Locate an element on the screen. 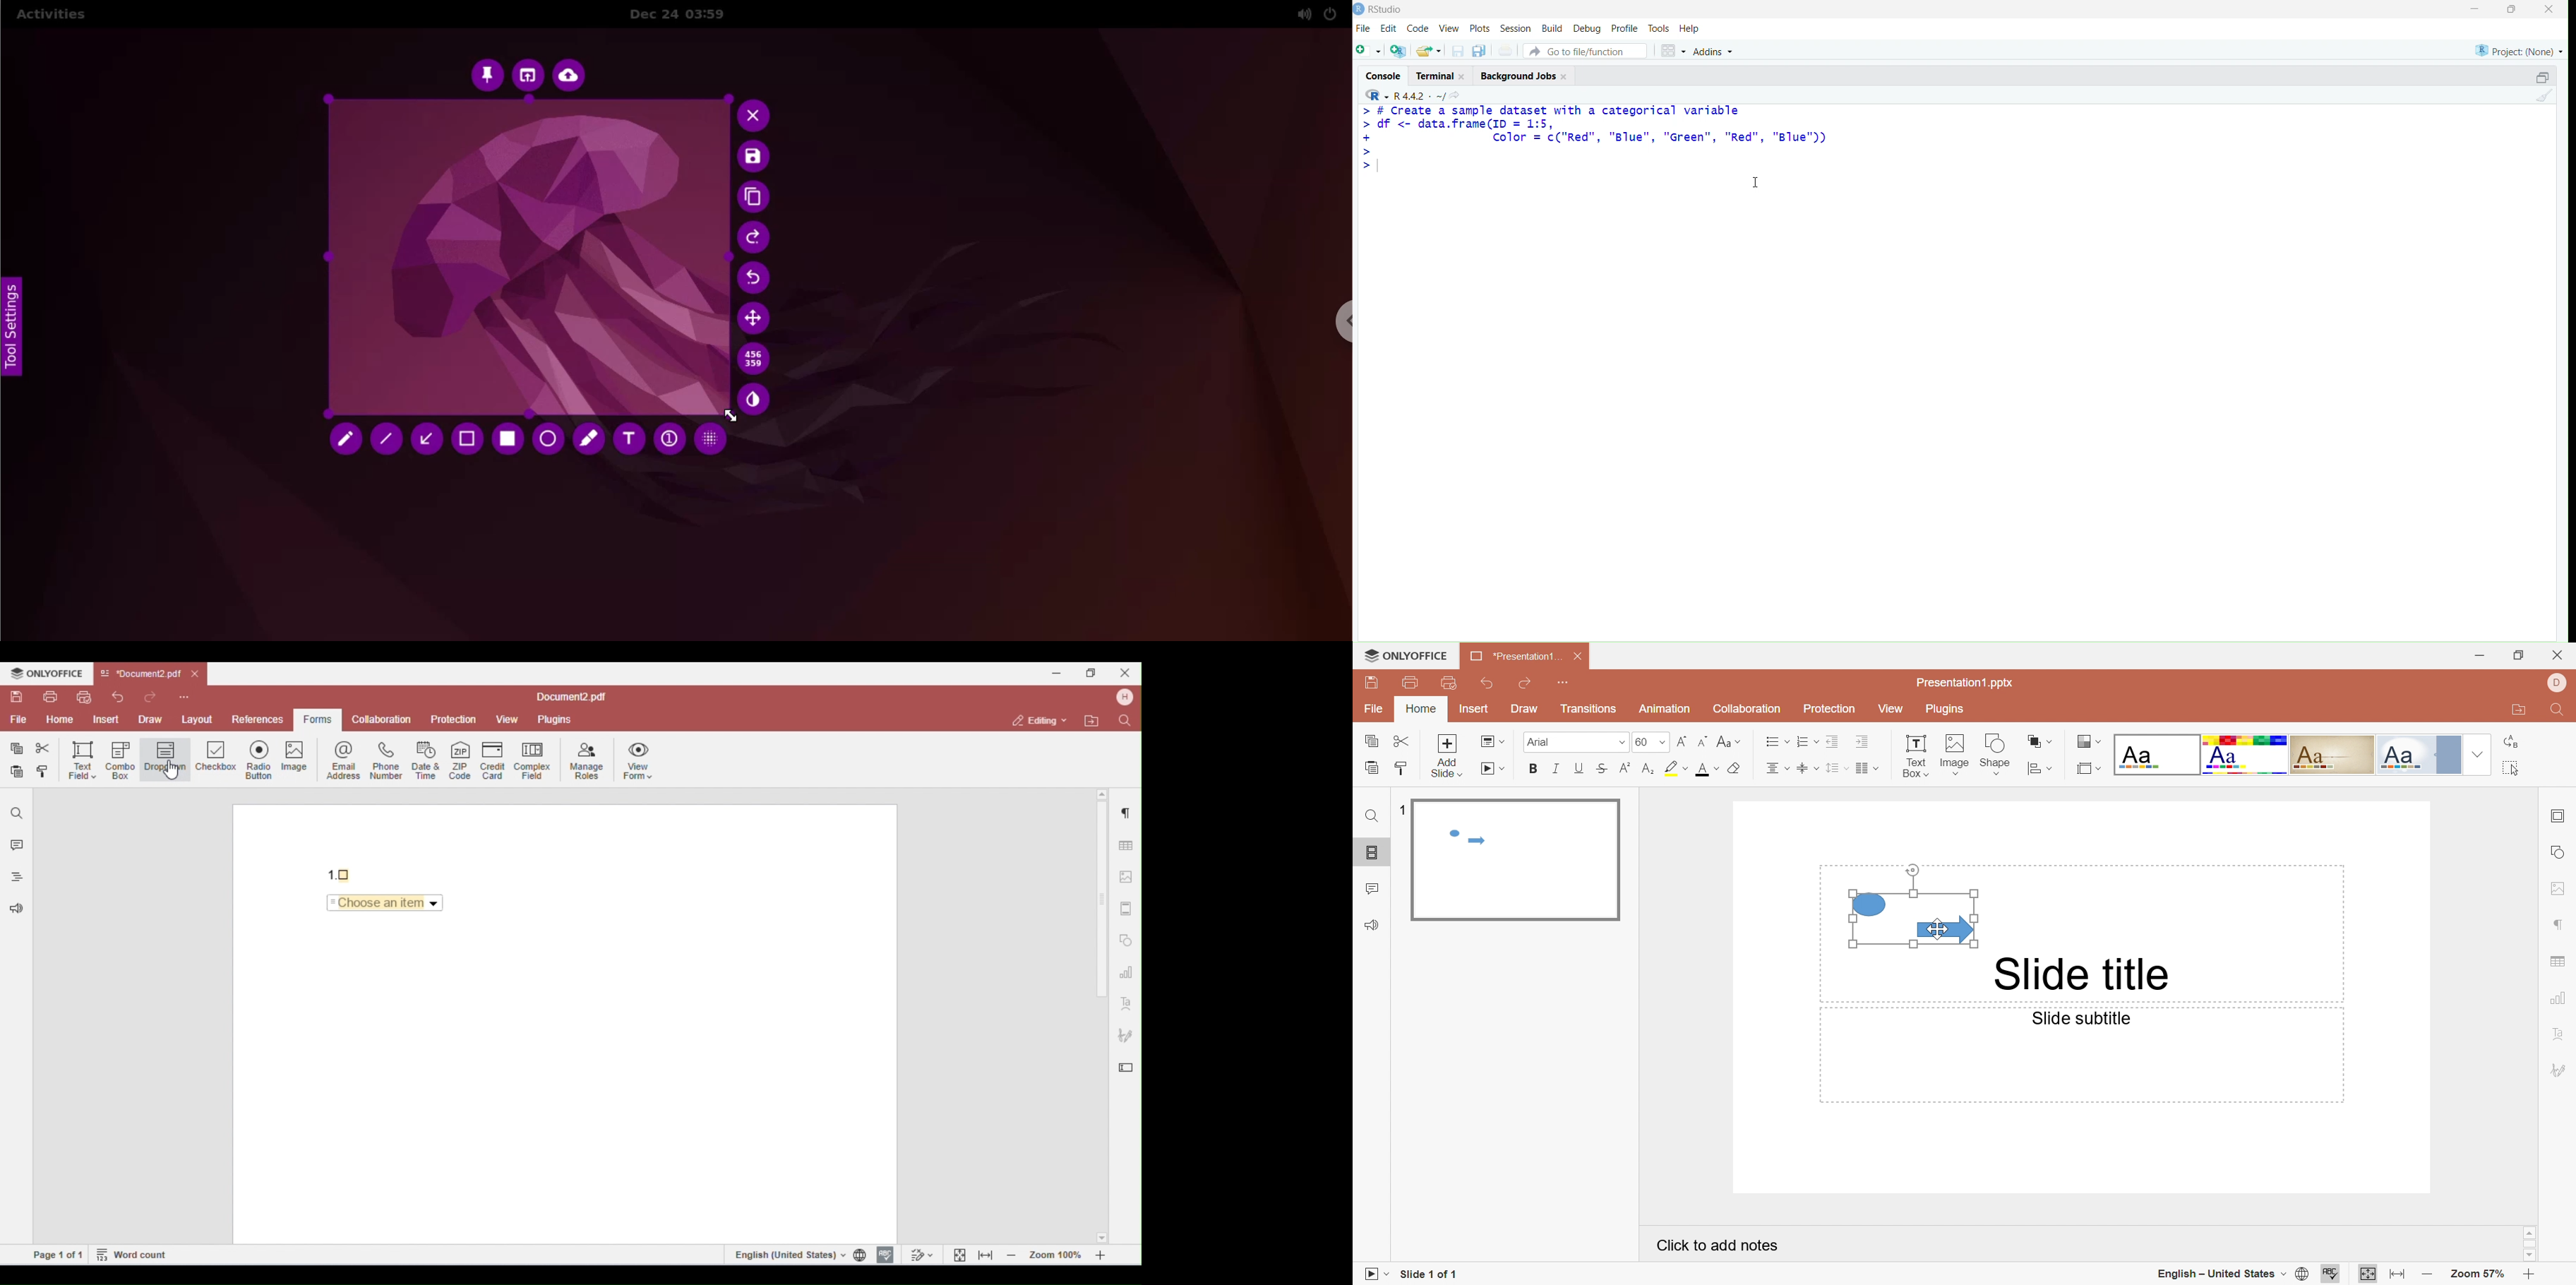 This screenshot has height=1288, width=2576. background jobs is located at coordinates (1520, 77).